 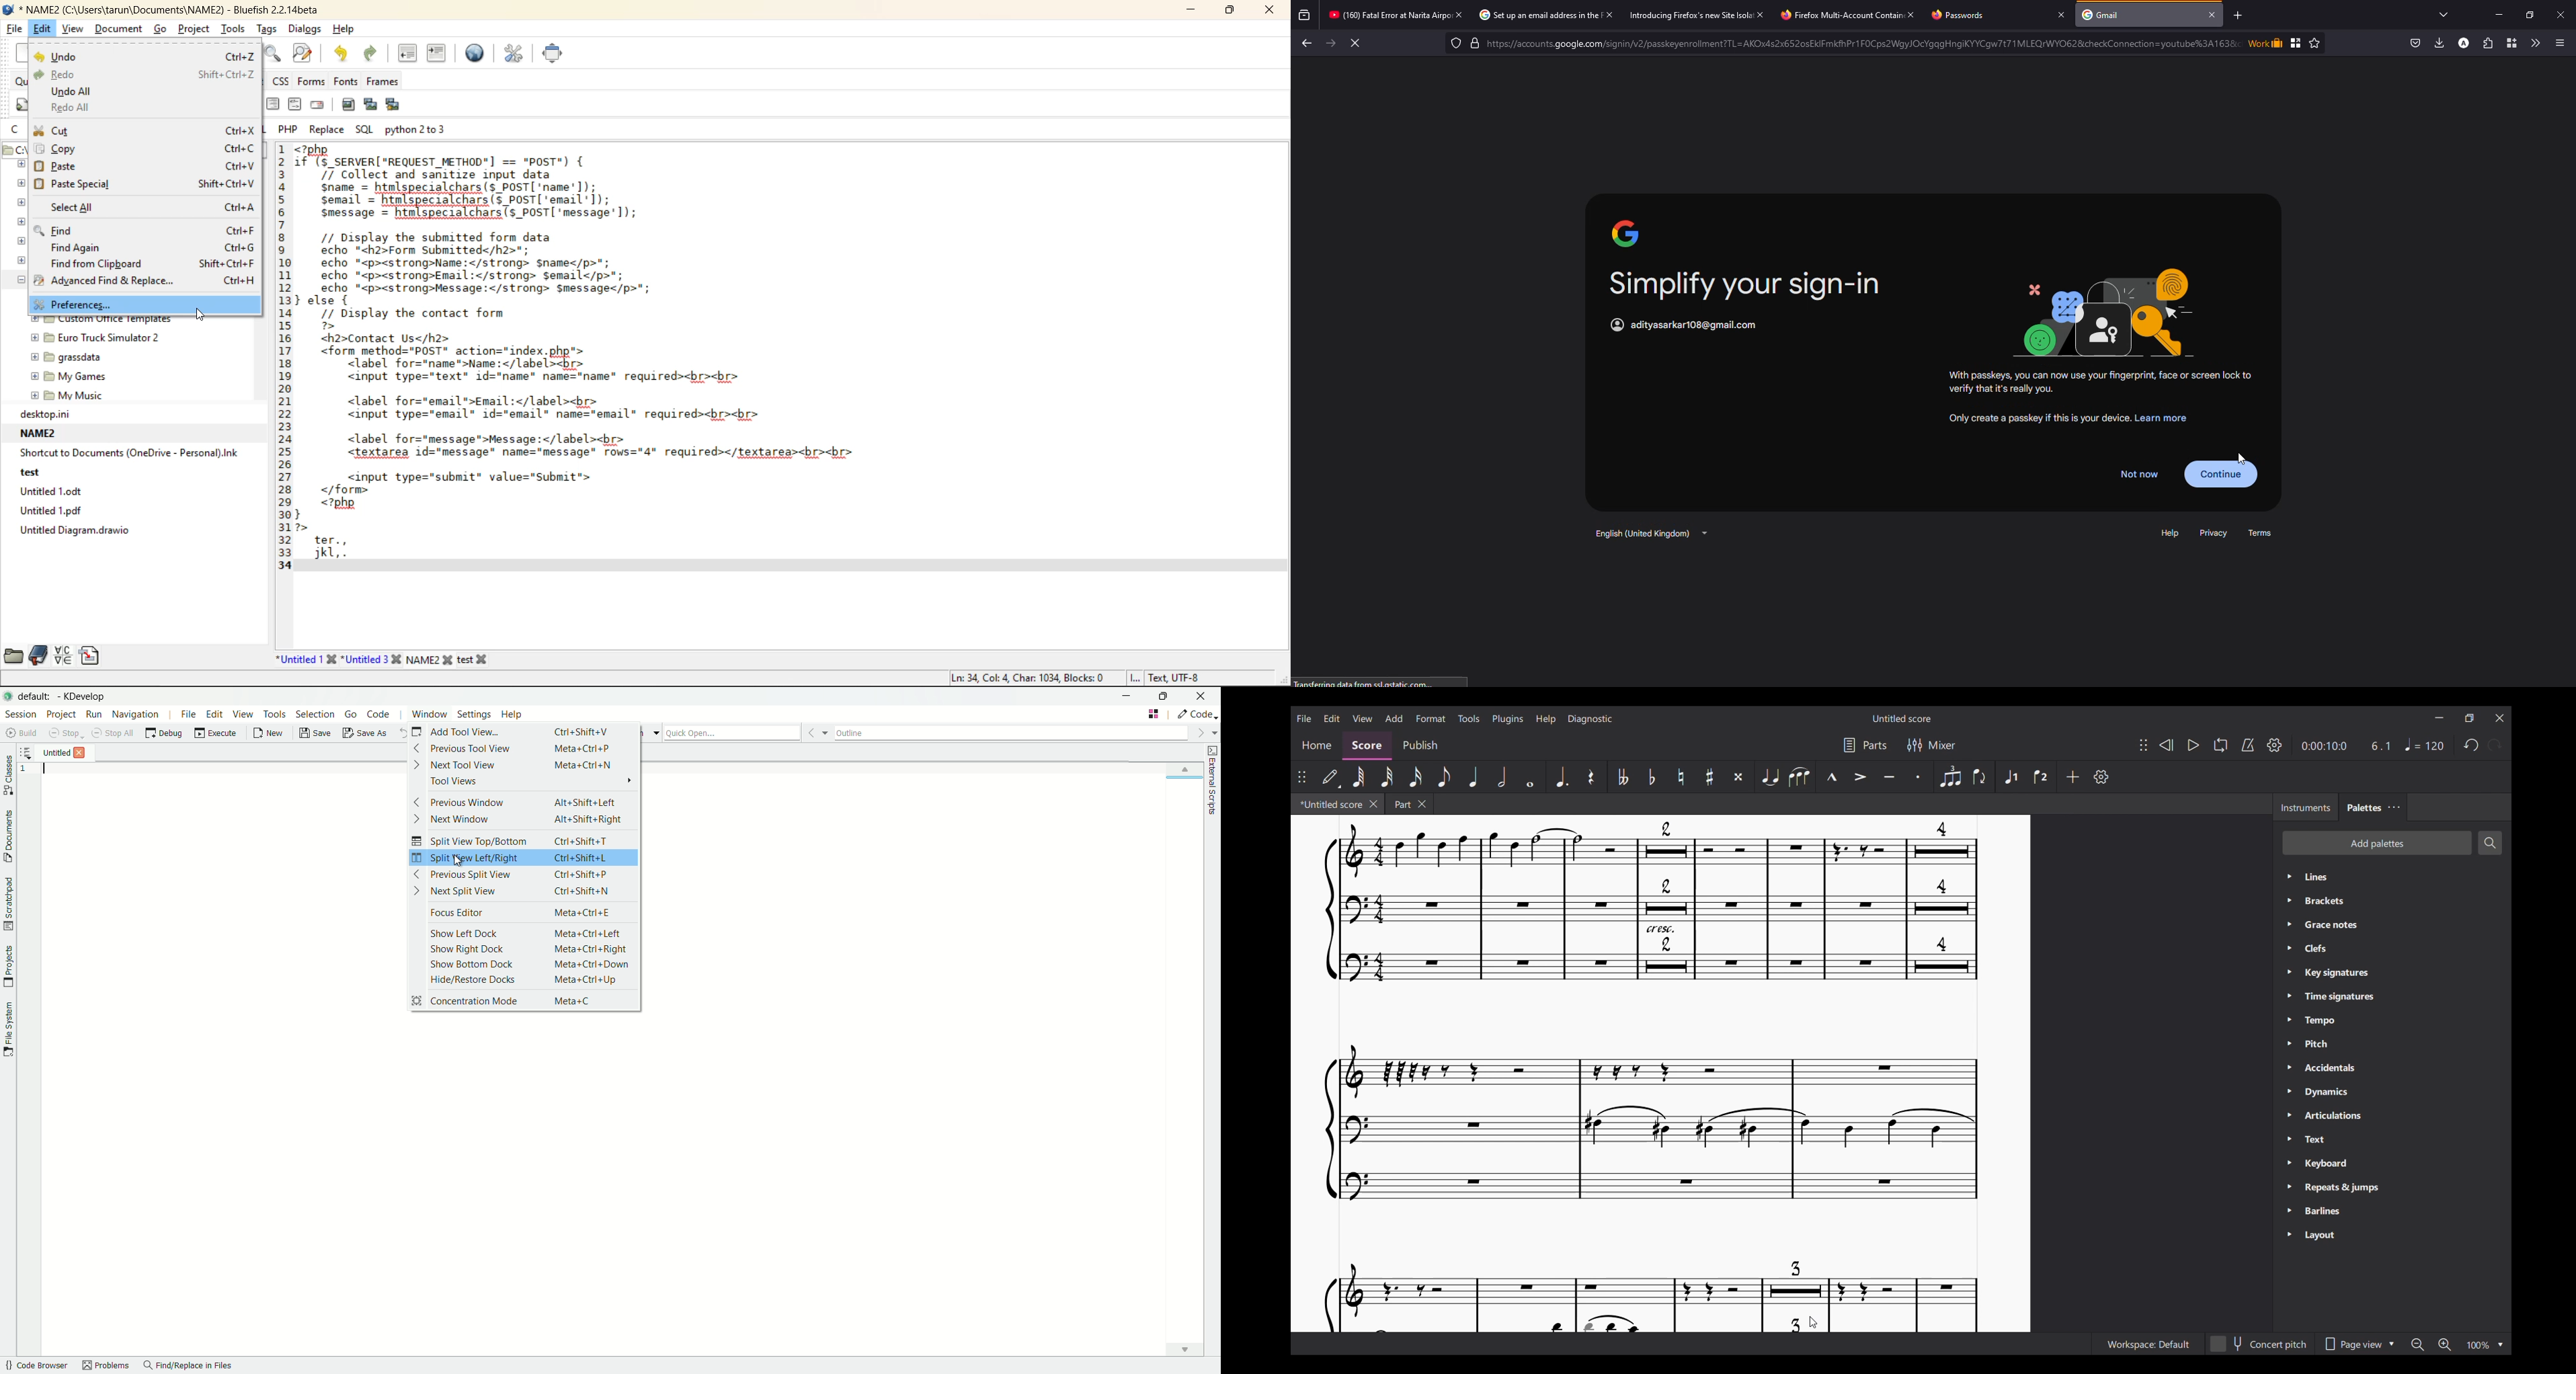 What do you see at coordinates (426, 128) in the screenshot?
I see `python 2 to 3` at bounding box center [426, 128].